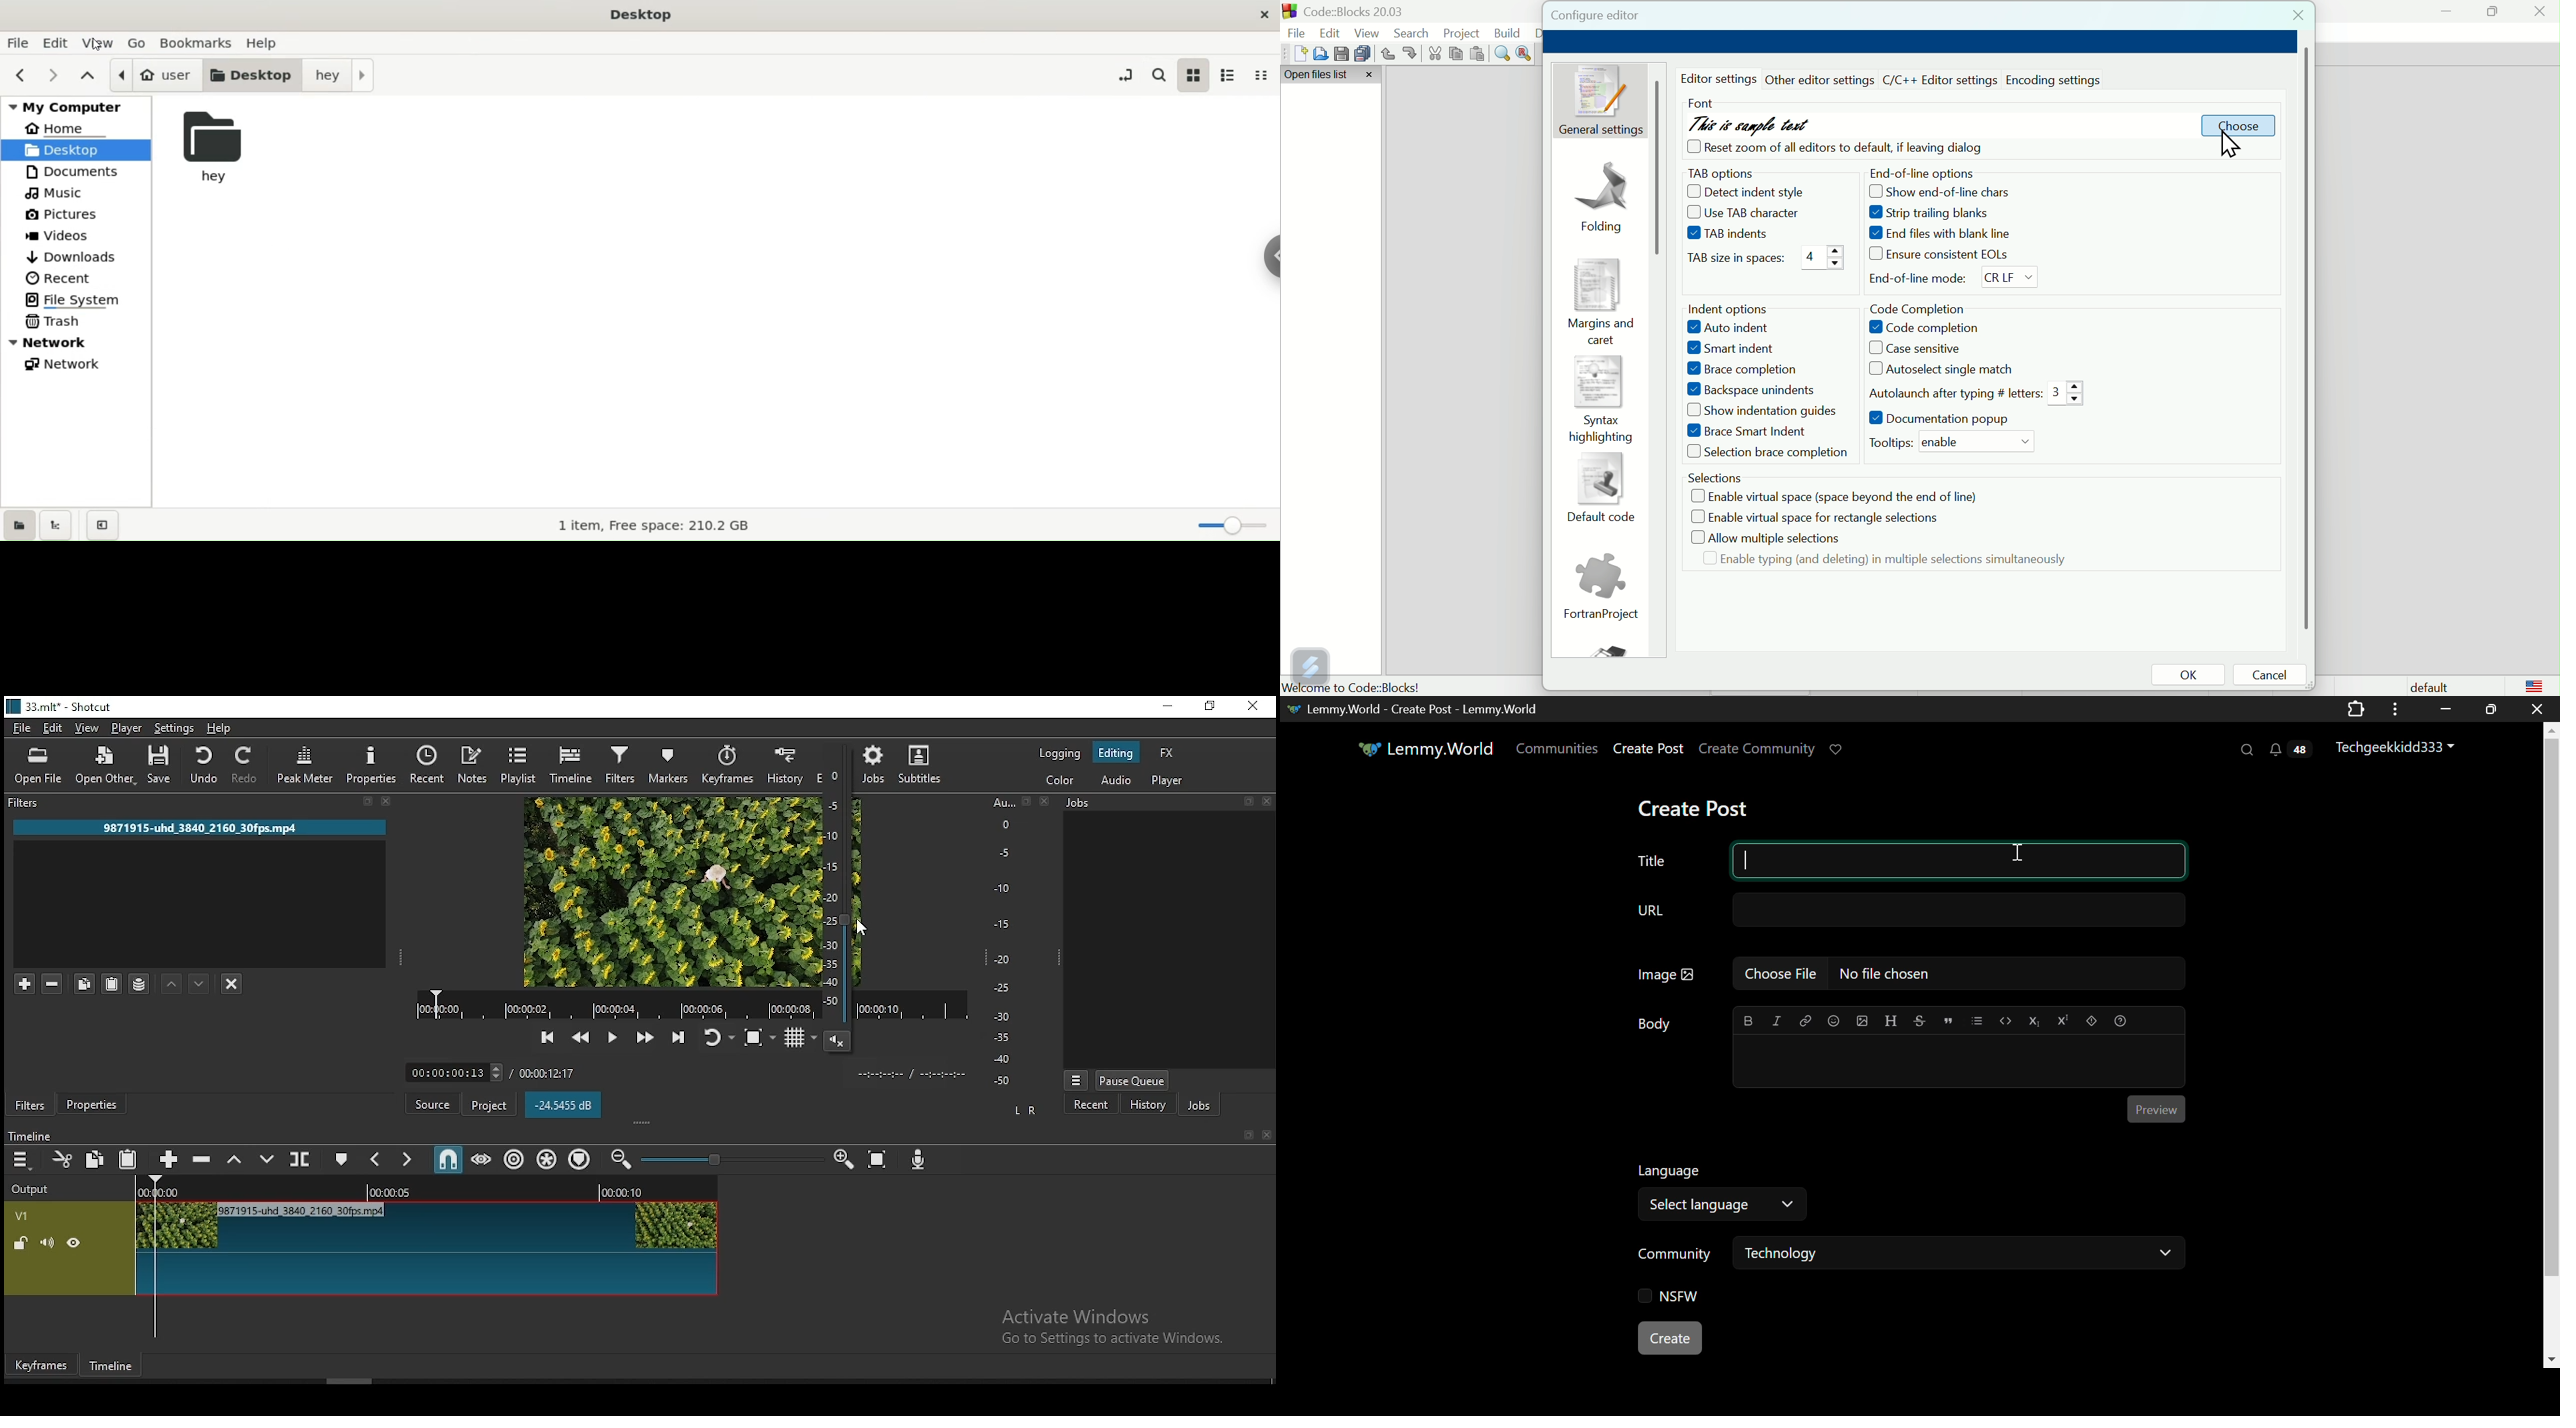 The width and height of the screenshot is (2576, 1428). Describe the element at coordinates (364, 801) in the screenshot. I see `bookmark` at that location.